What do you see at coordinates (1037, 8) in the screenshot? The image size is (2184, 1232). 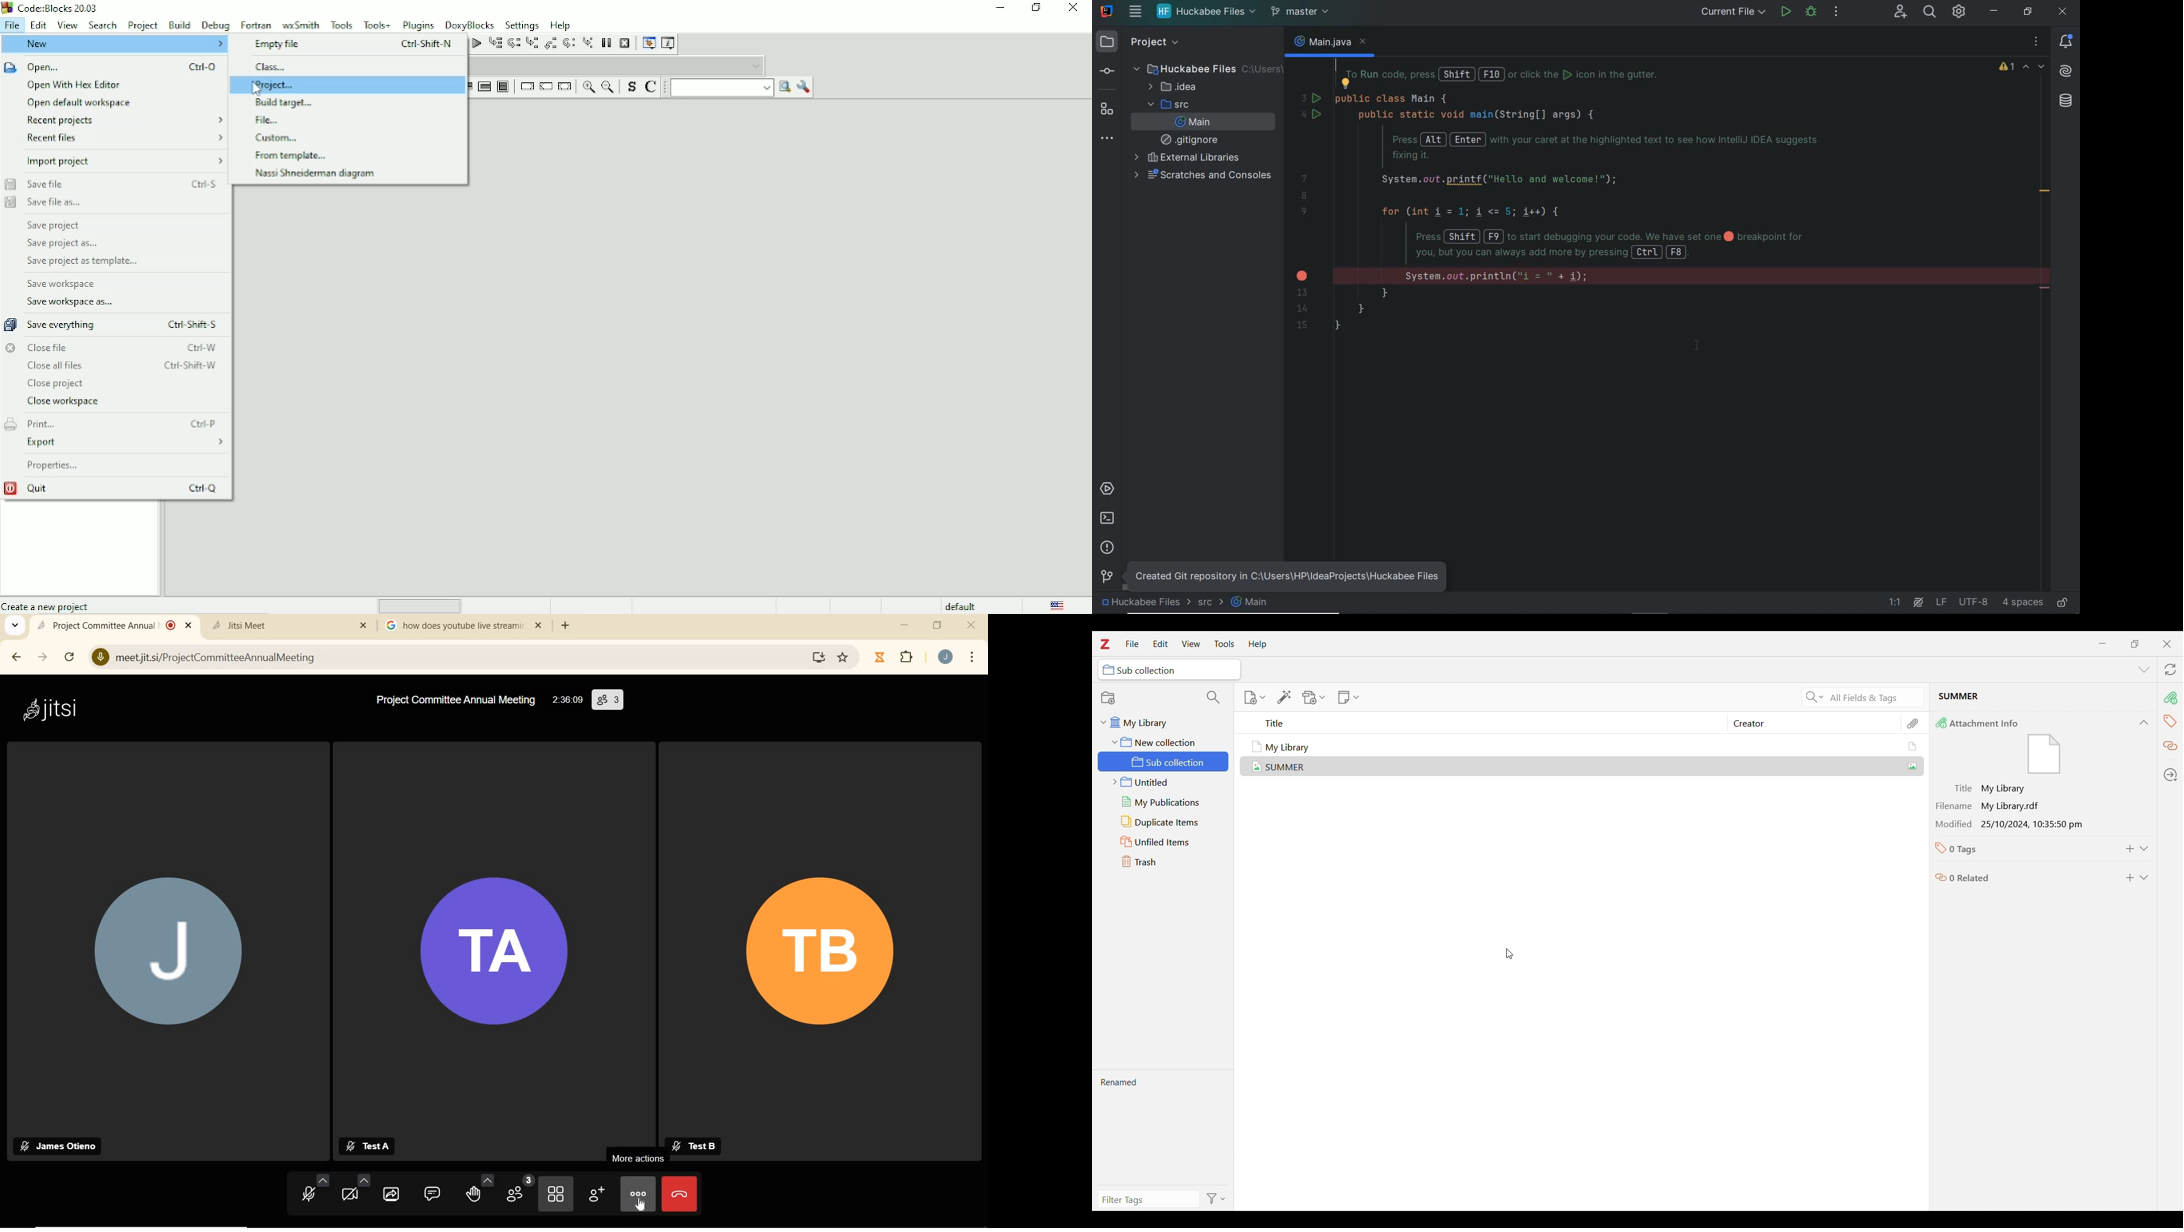 I see `Restore down` at bounding box center [1037, 8].